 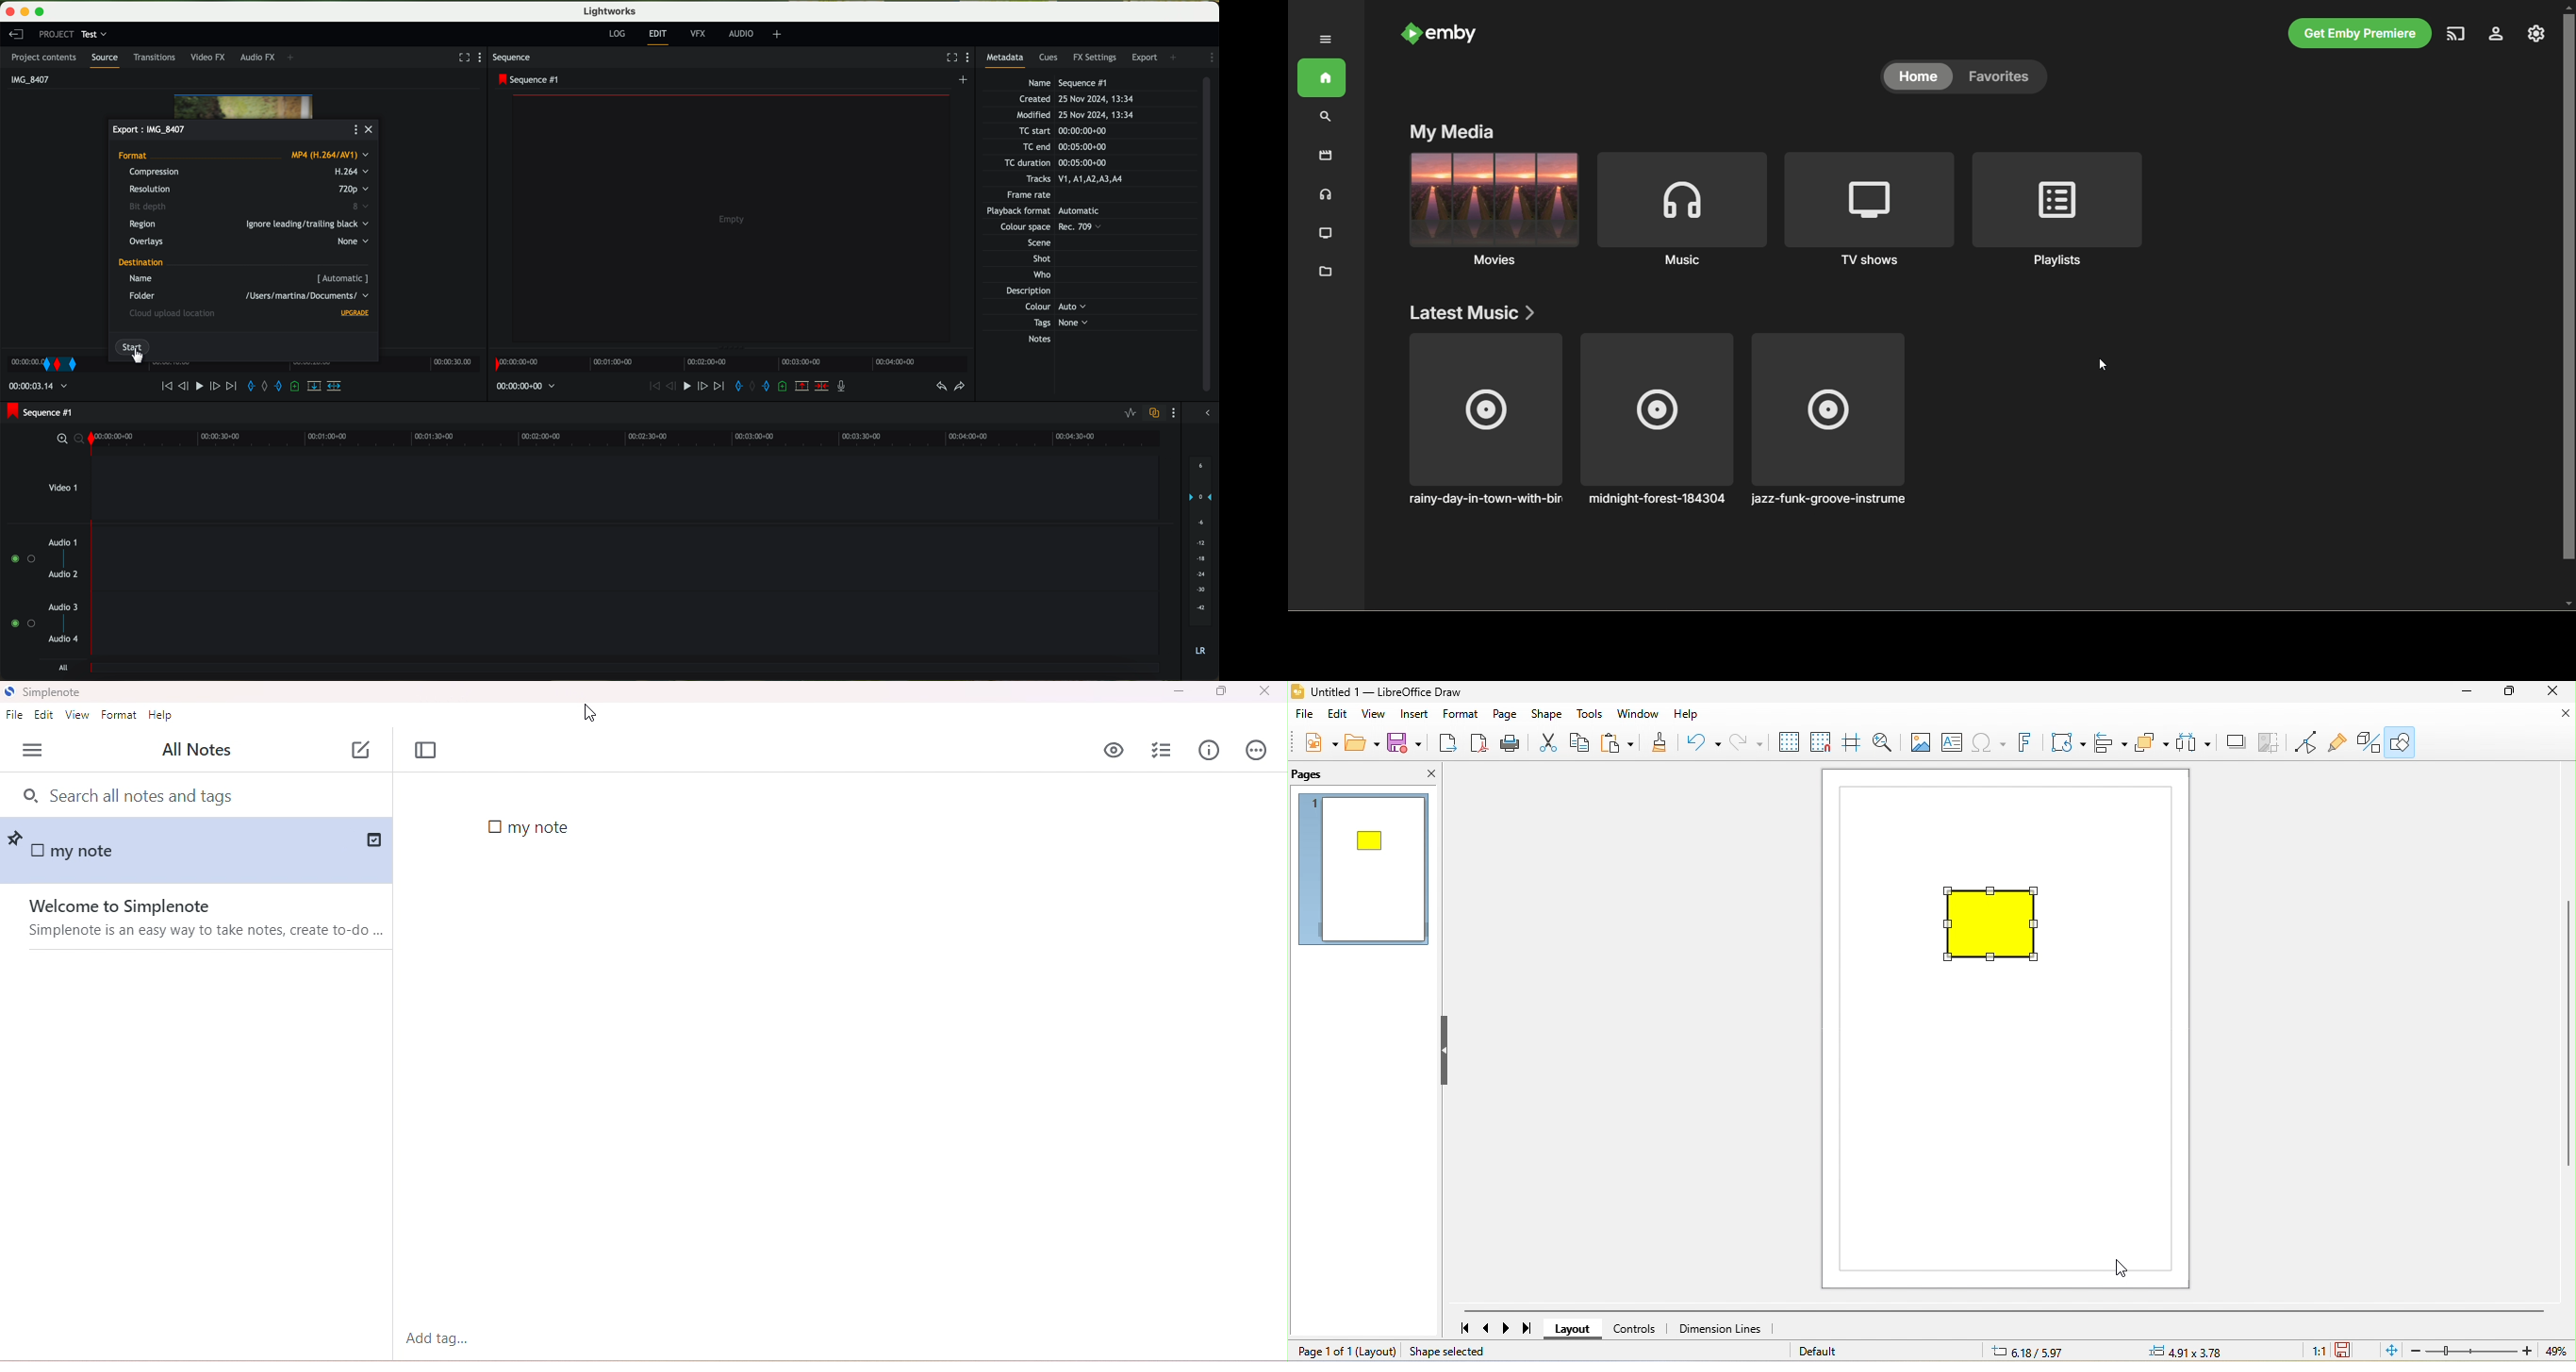 I want to click on my note, so click(x=77, y=851).